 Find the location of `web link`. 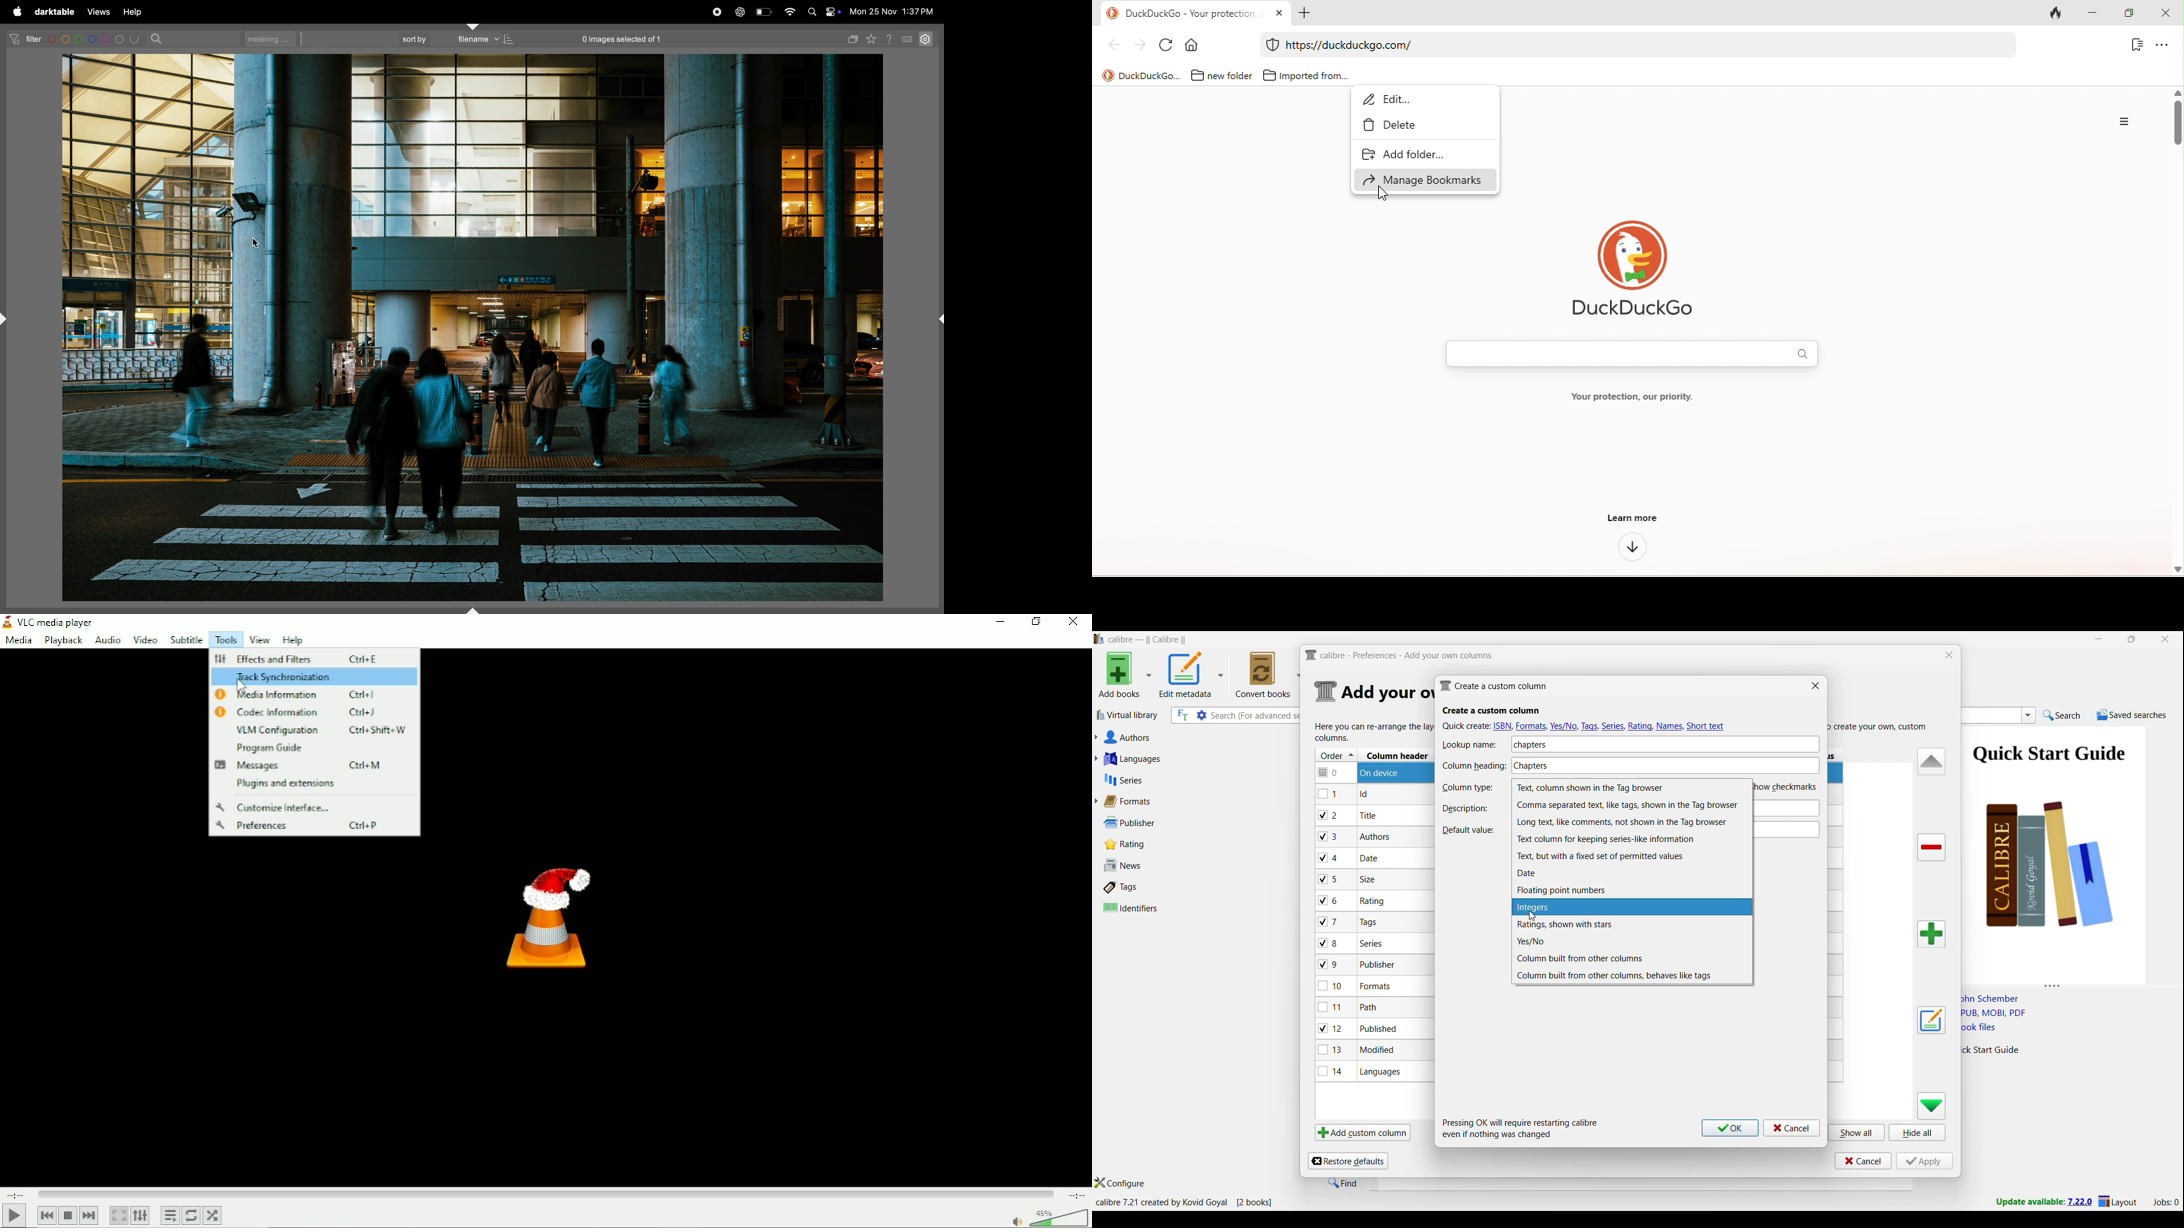

web link is located at coordinates (1629, 45).